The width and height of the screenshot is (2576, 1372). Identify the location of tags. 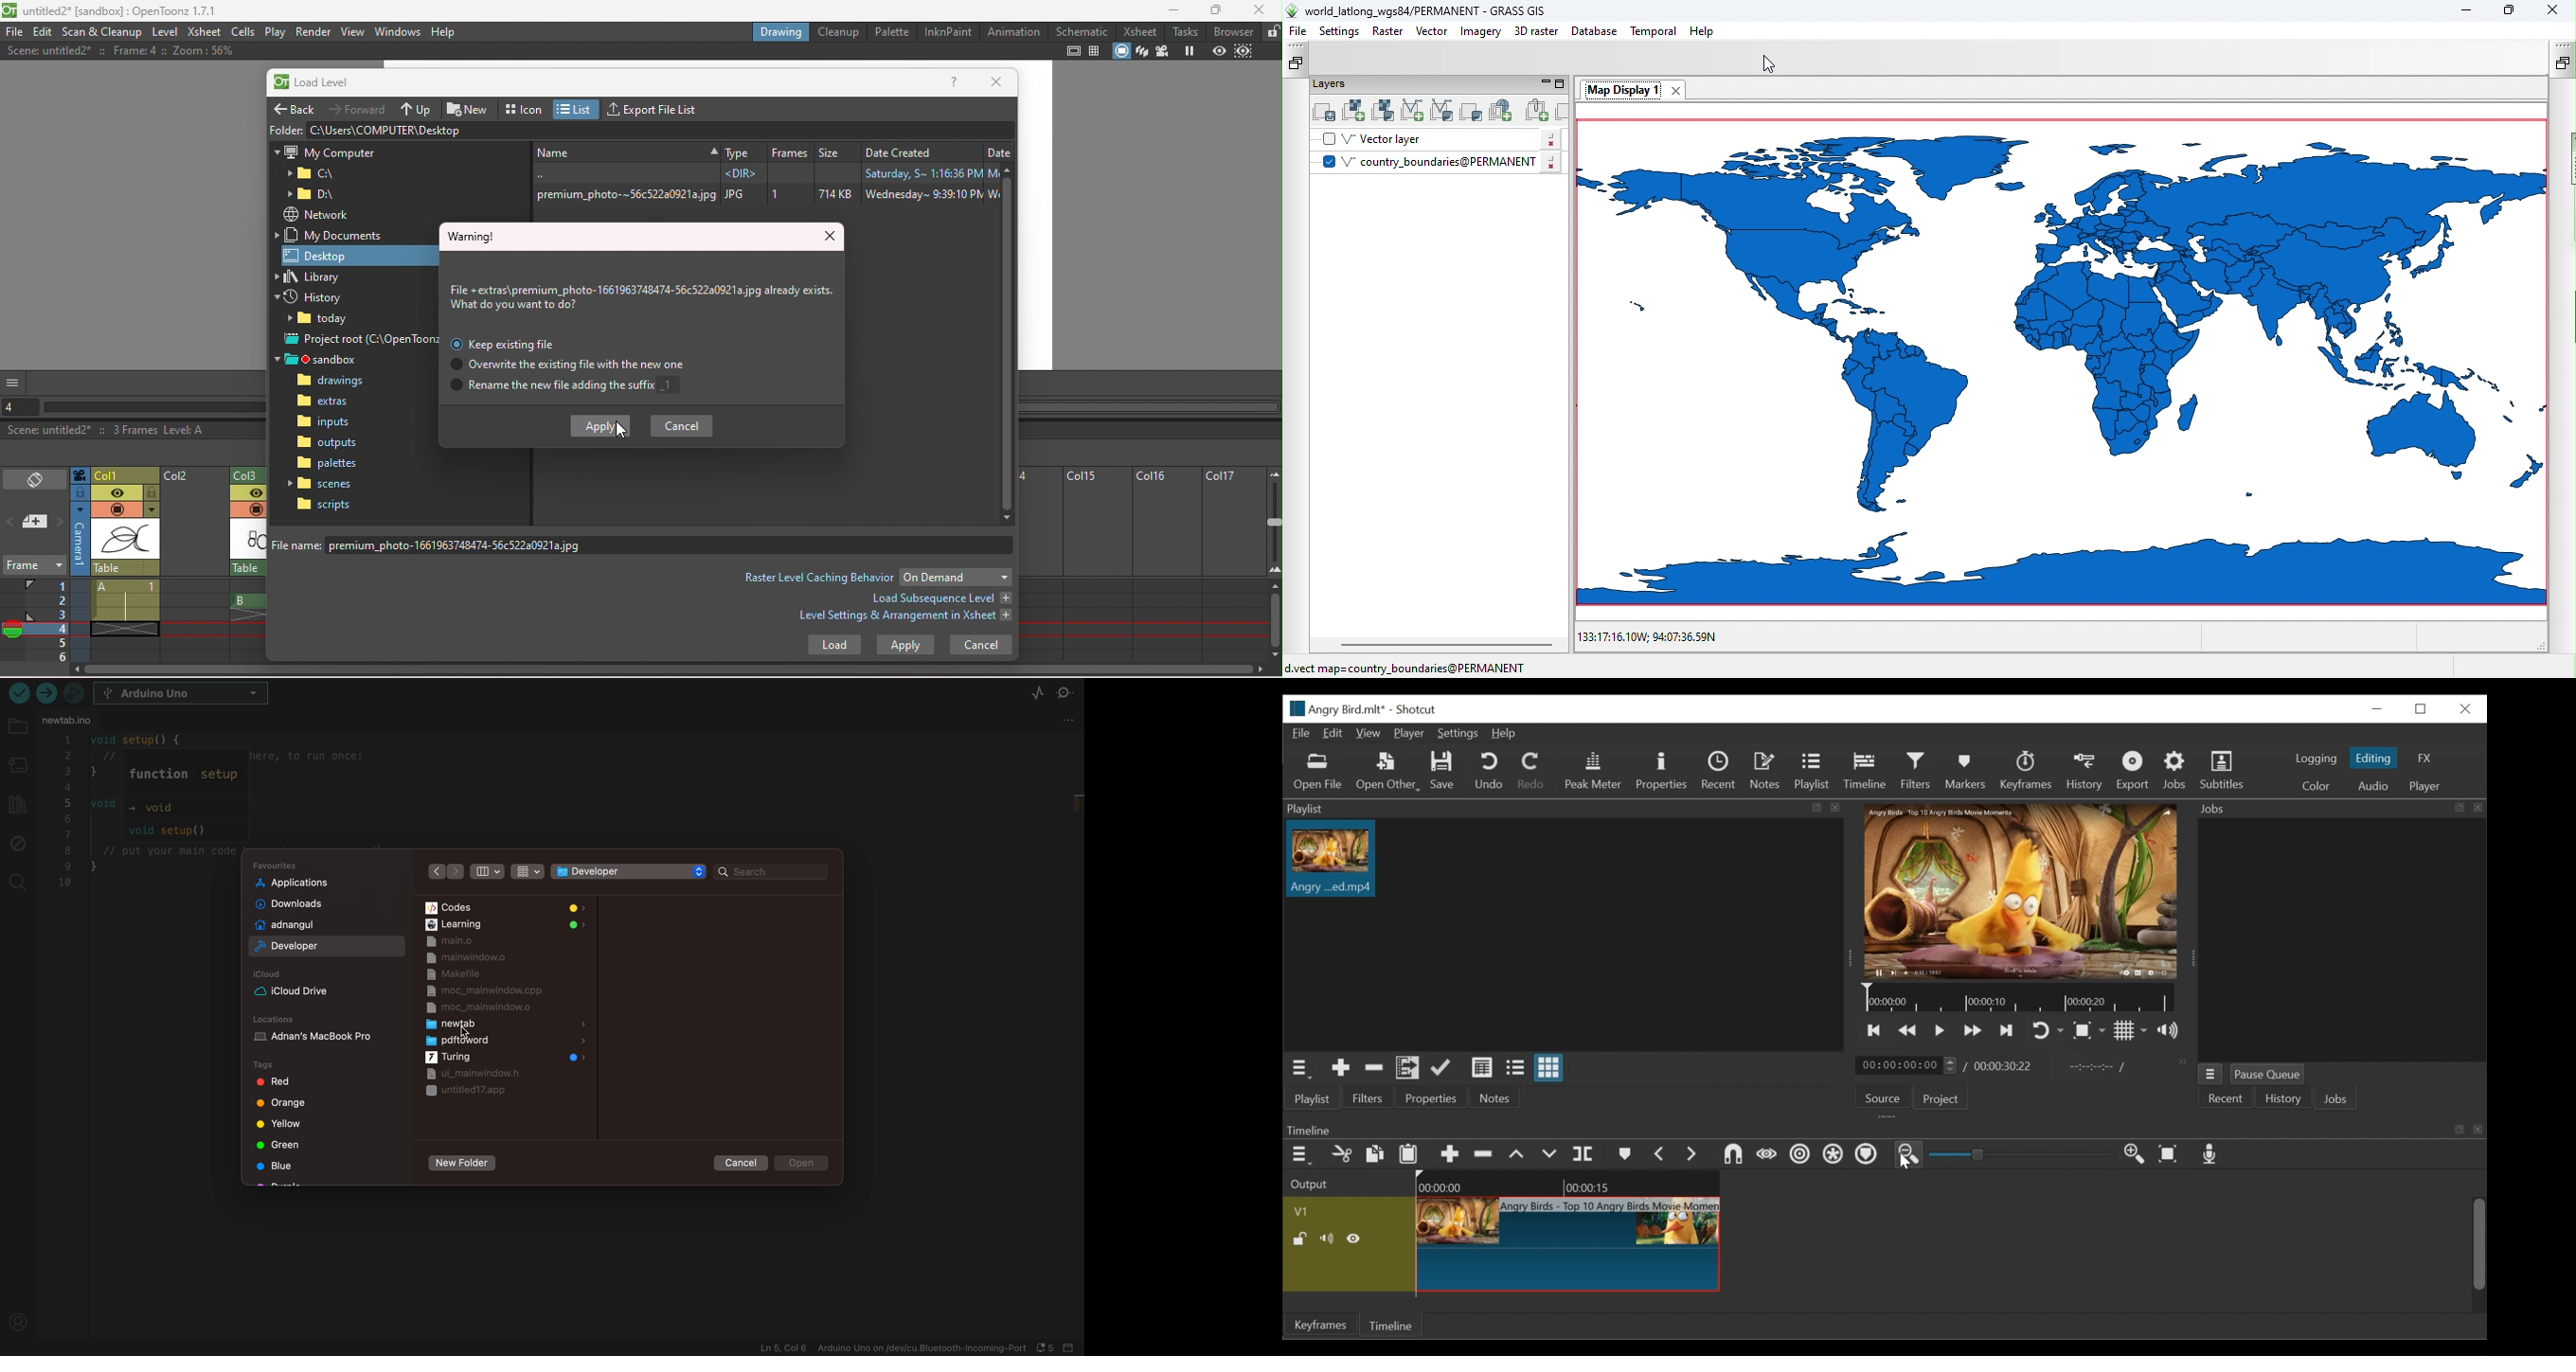
(276, 1065).